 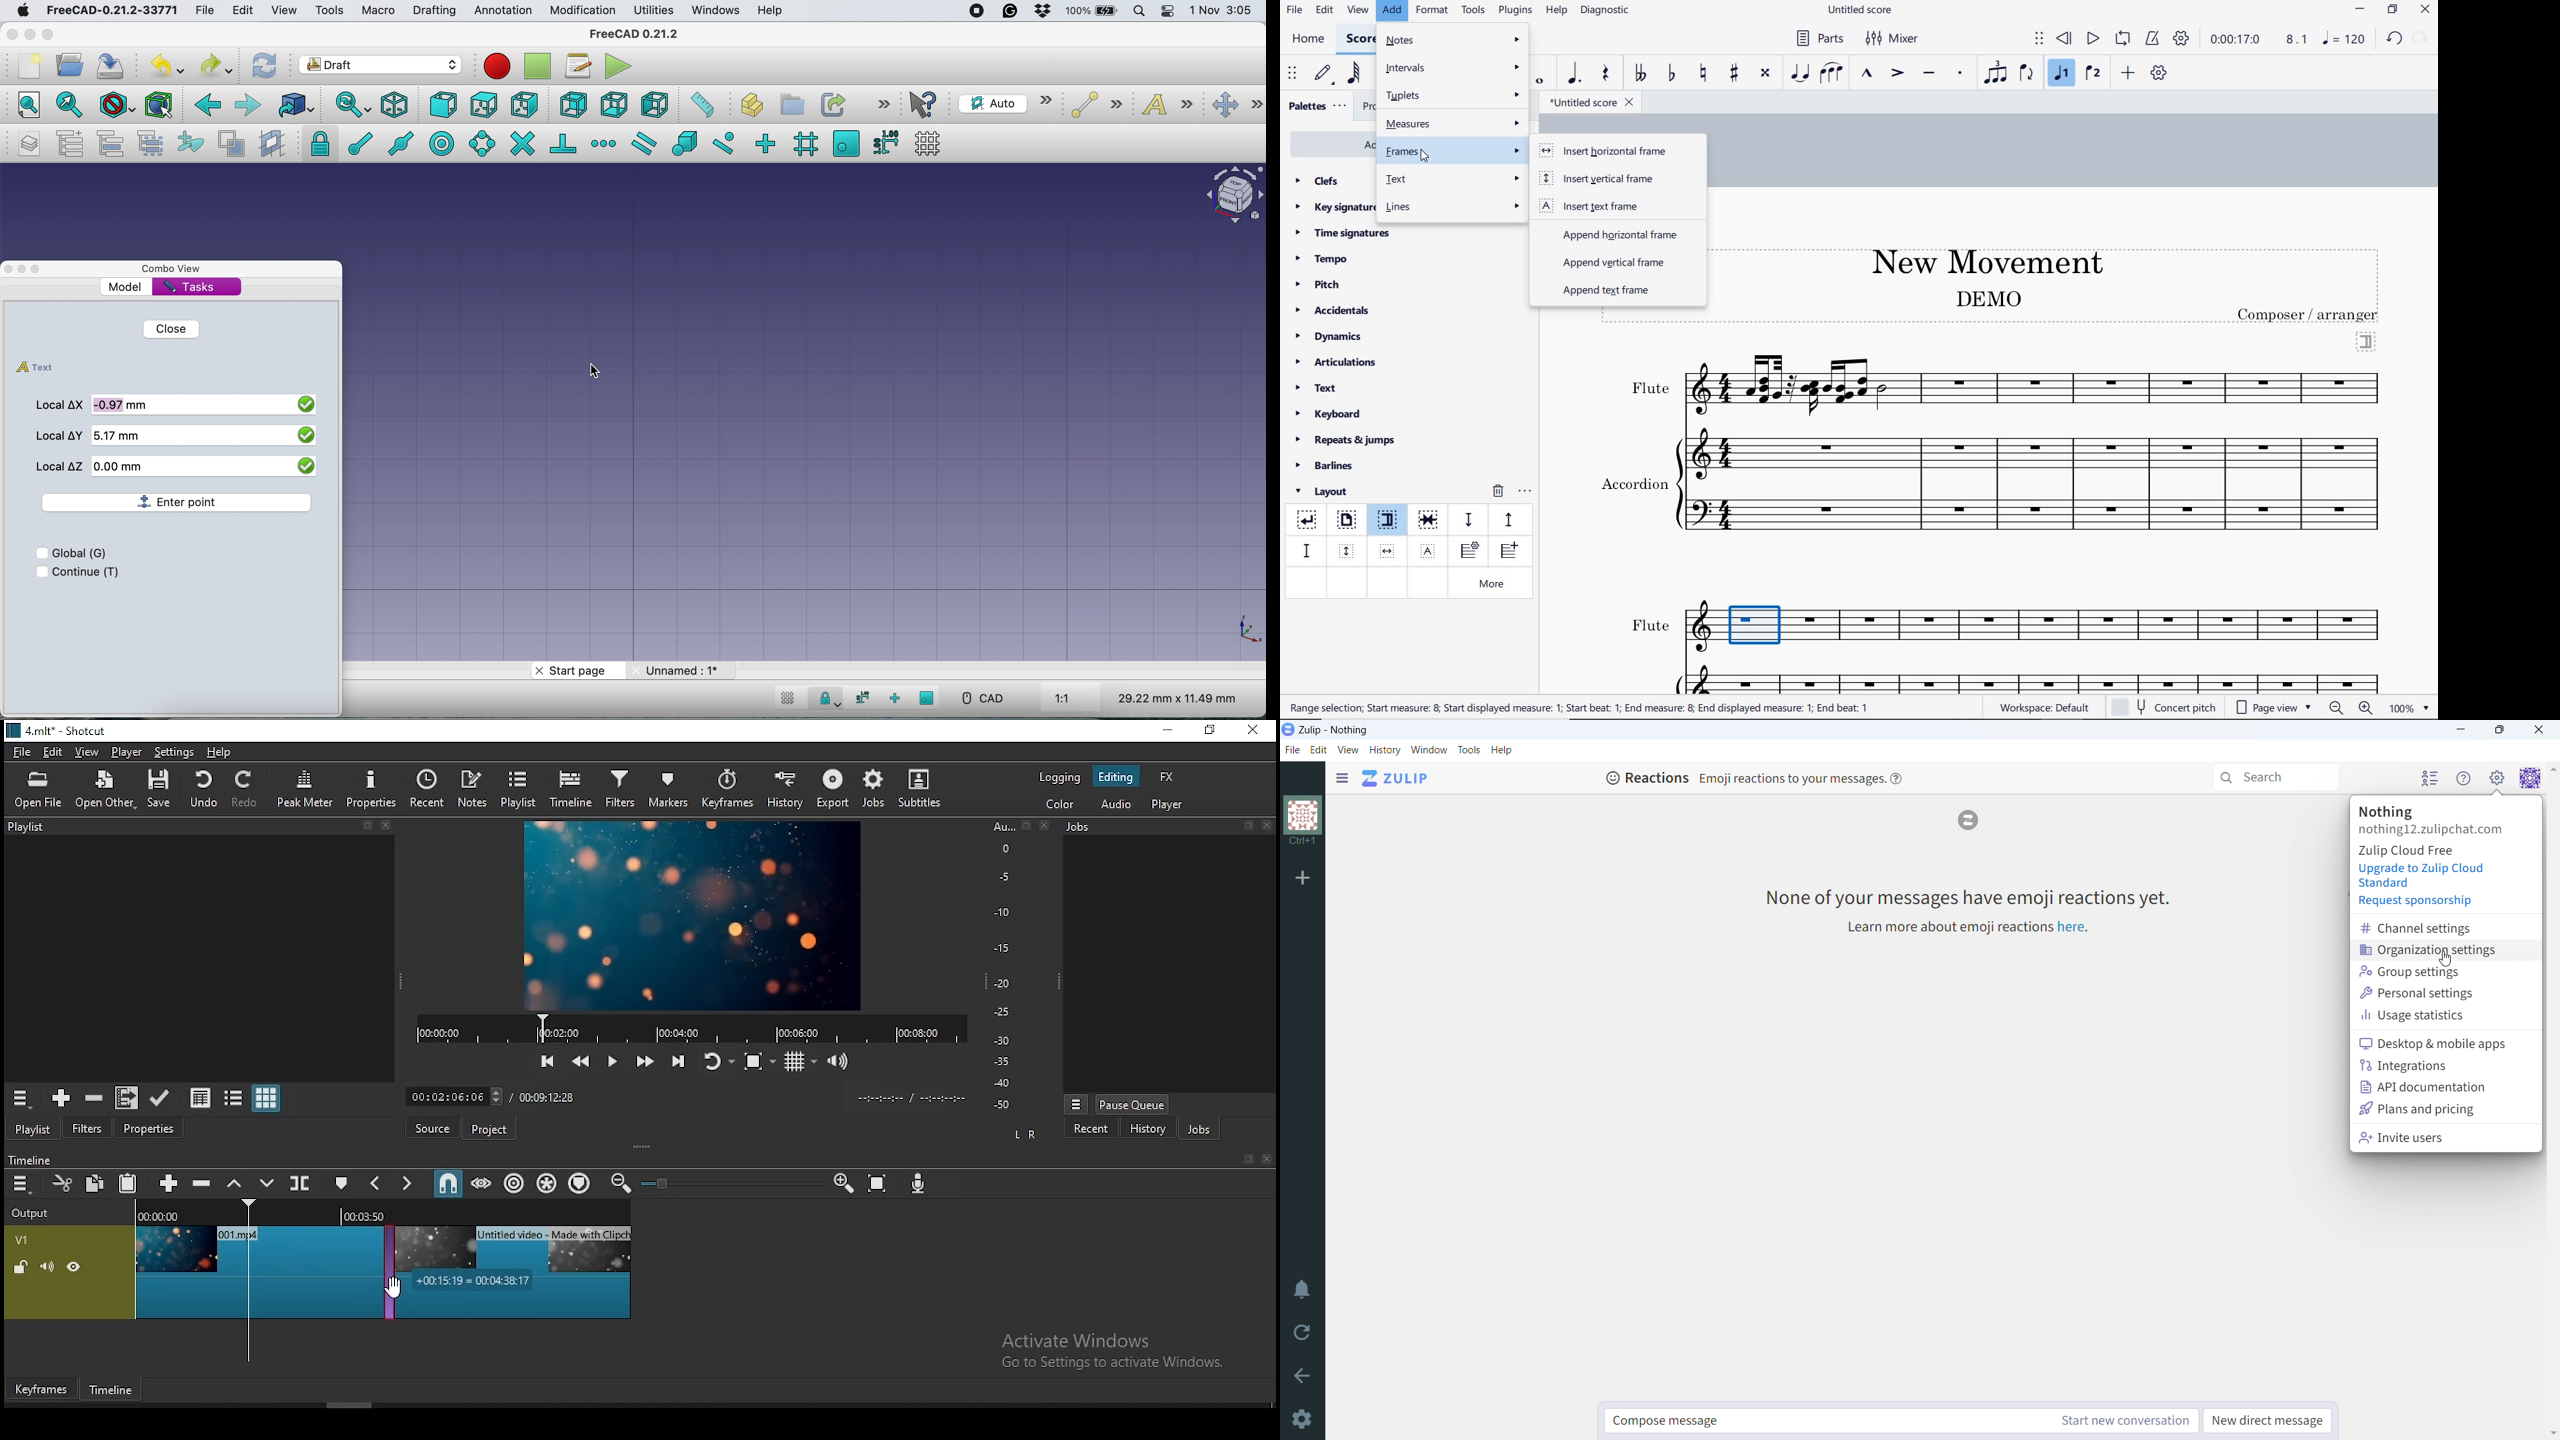 What do you see at coordinates (698, 105) in the screenshot?
I see `measure distance` at bounding box center [698, 105].